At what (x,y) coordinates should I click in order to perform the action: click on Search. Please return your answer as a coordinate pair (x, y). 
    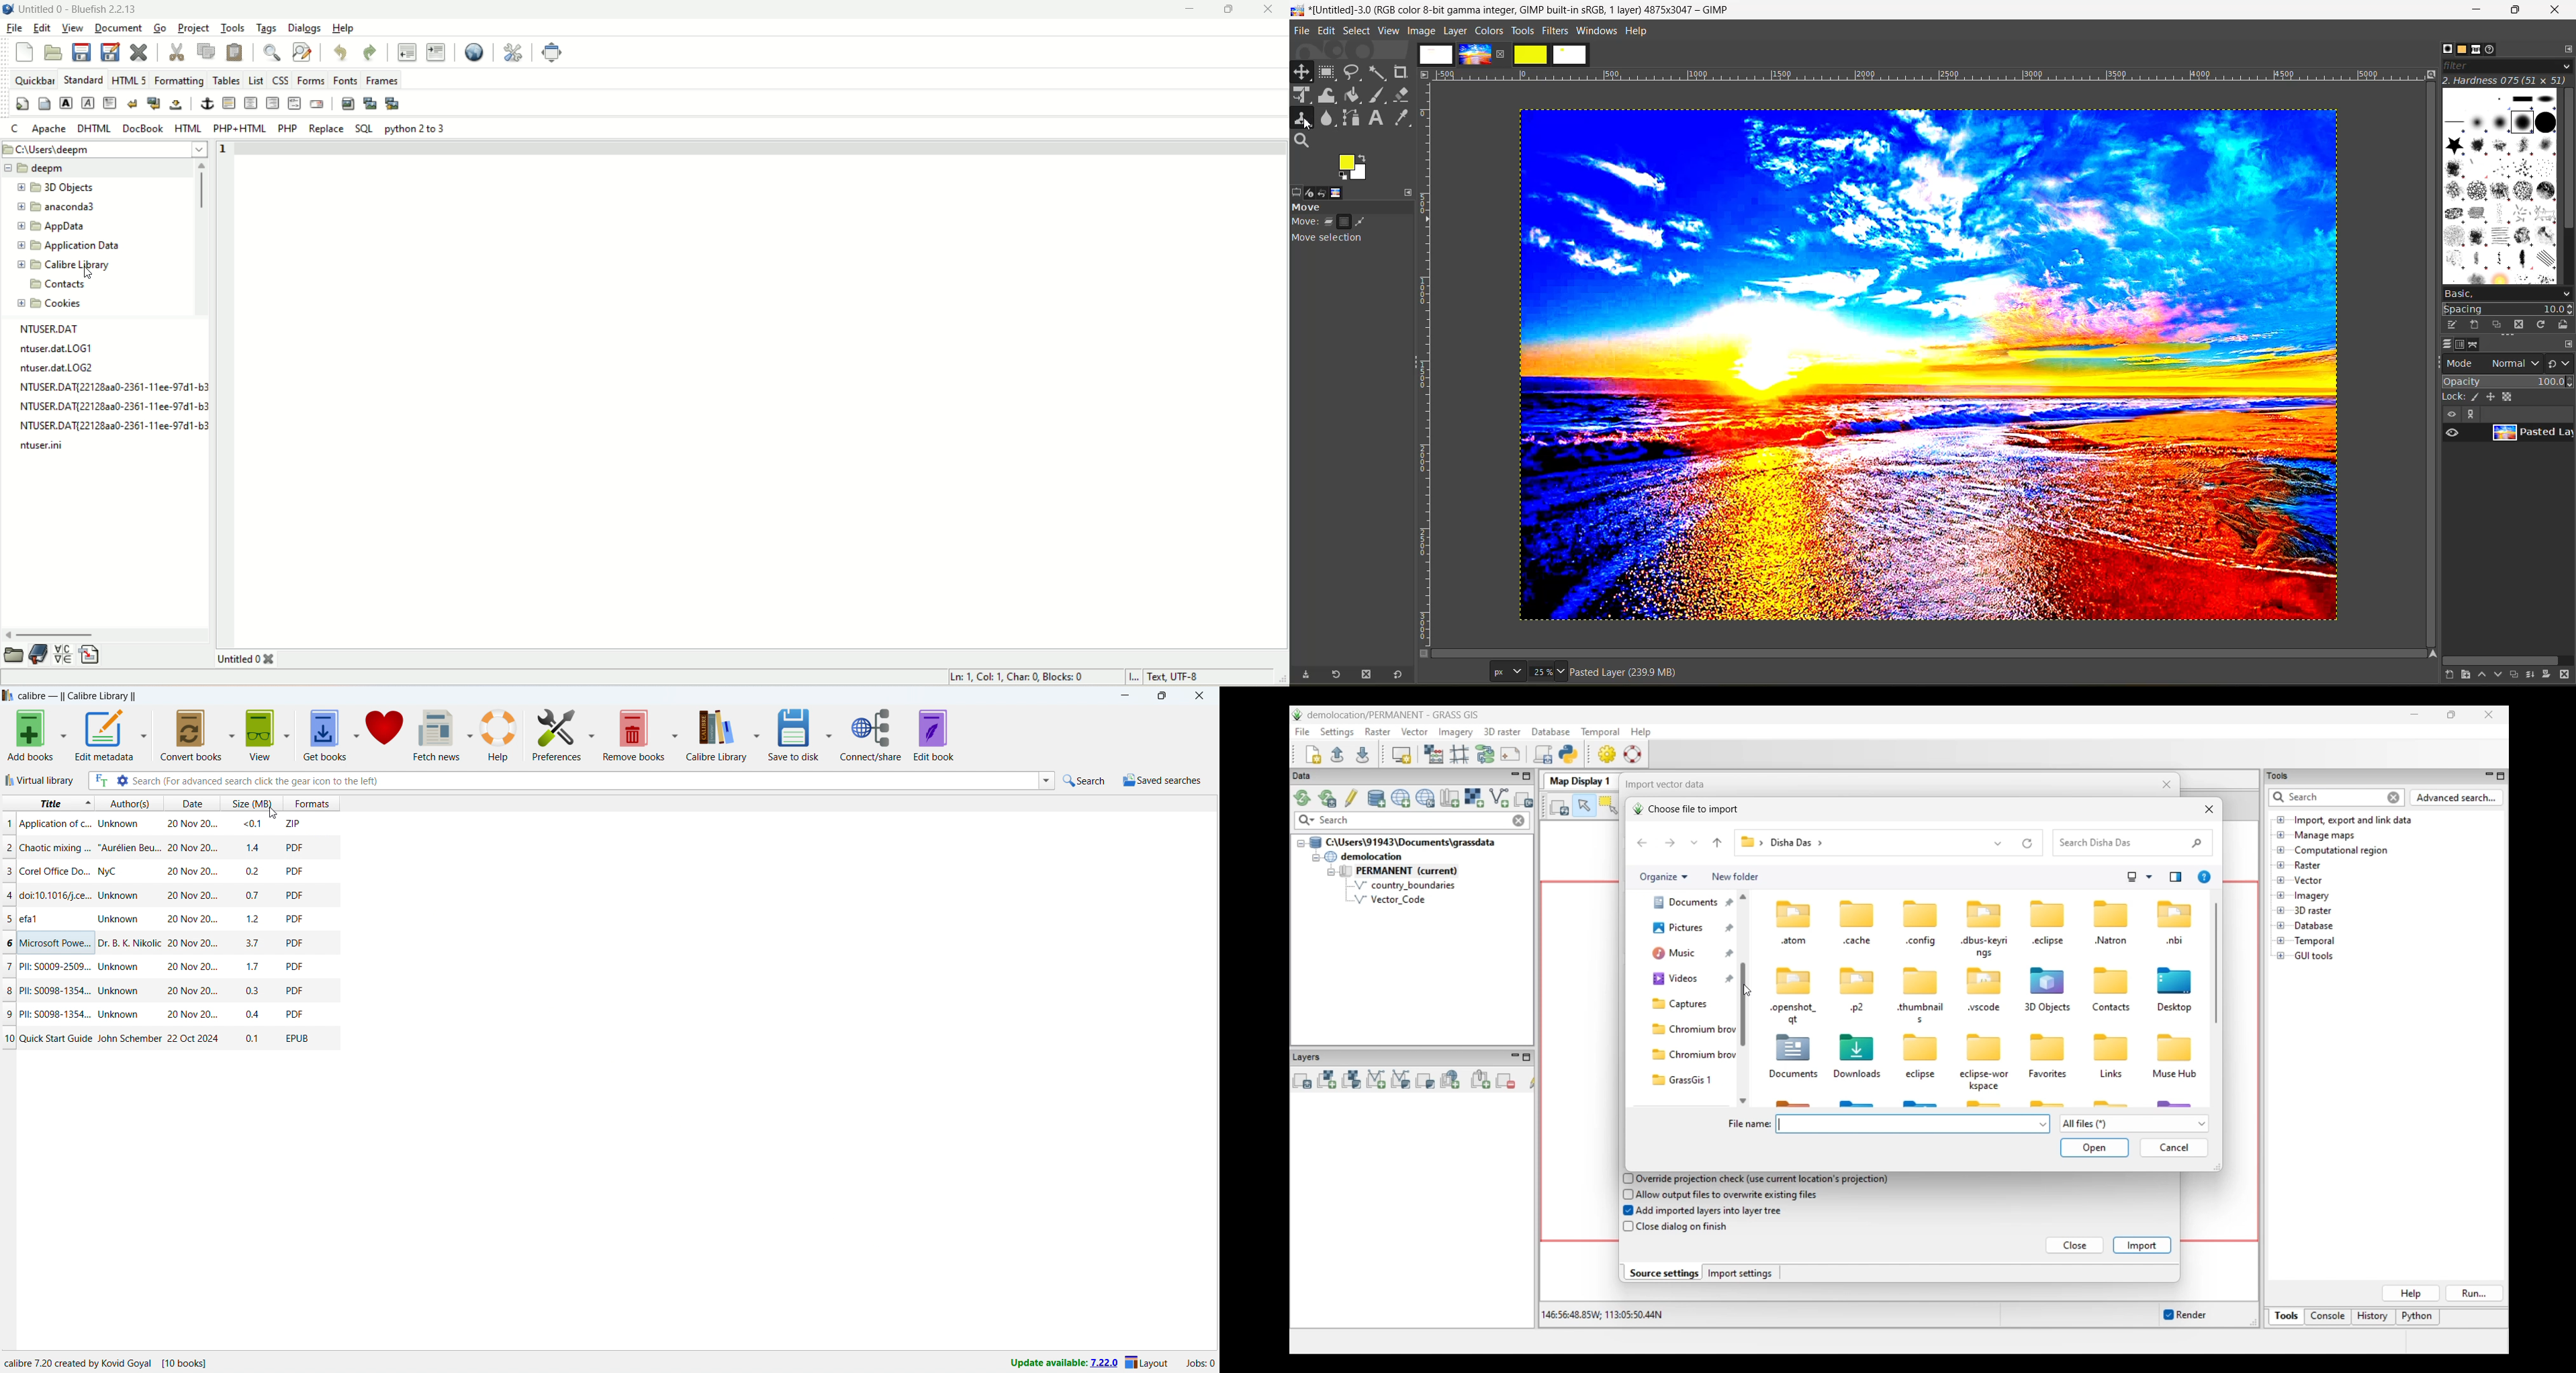
    Looking at the image, I should click on (1302, 141).